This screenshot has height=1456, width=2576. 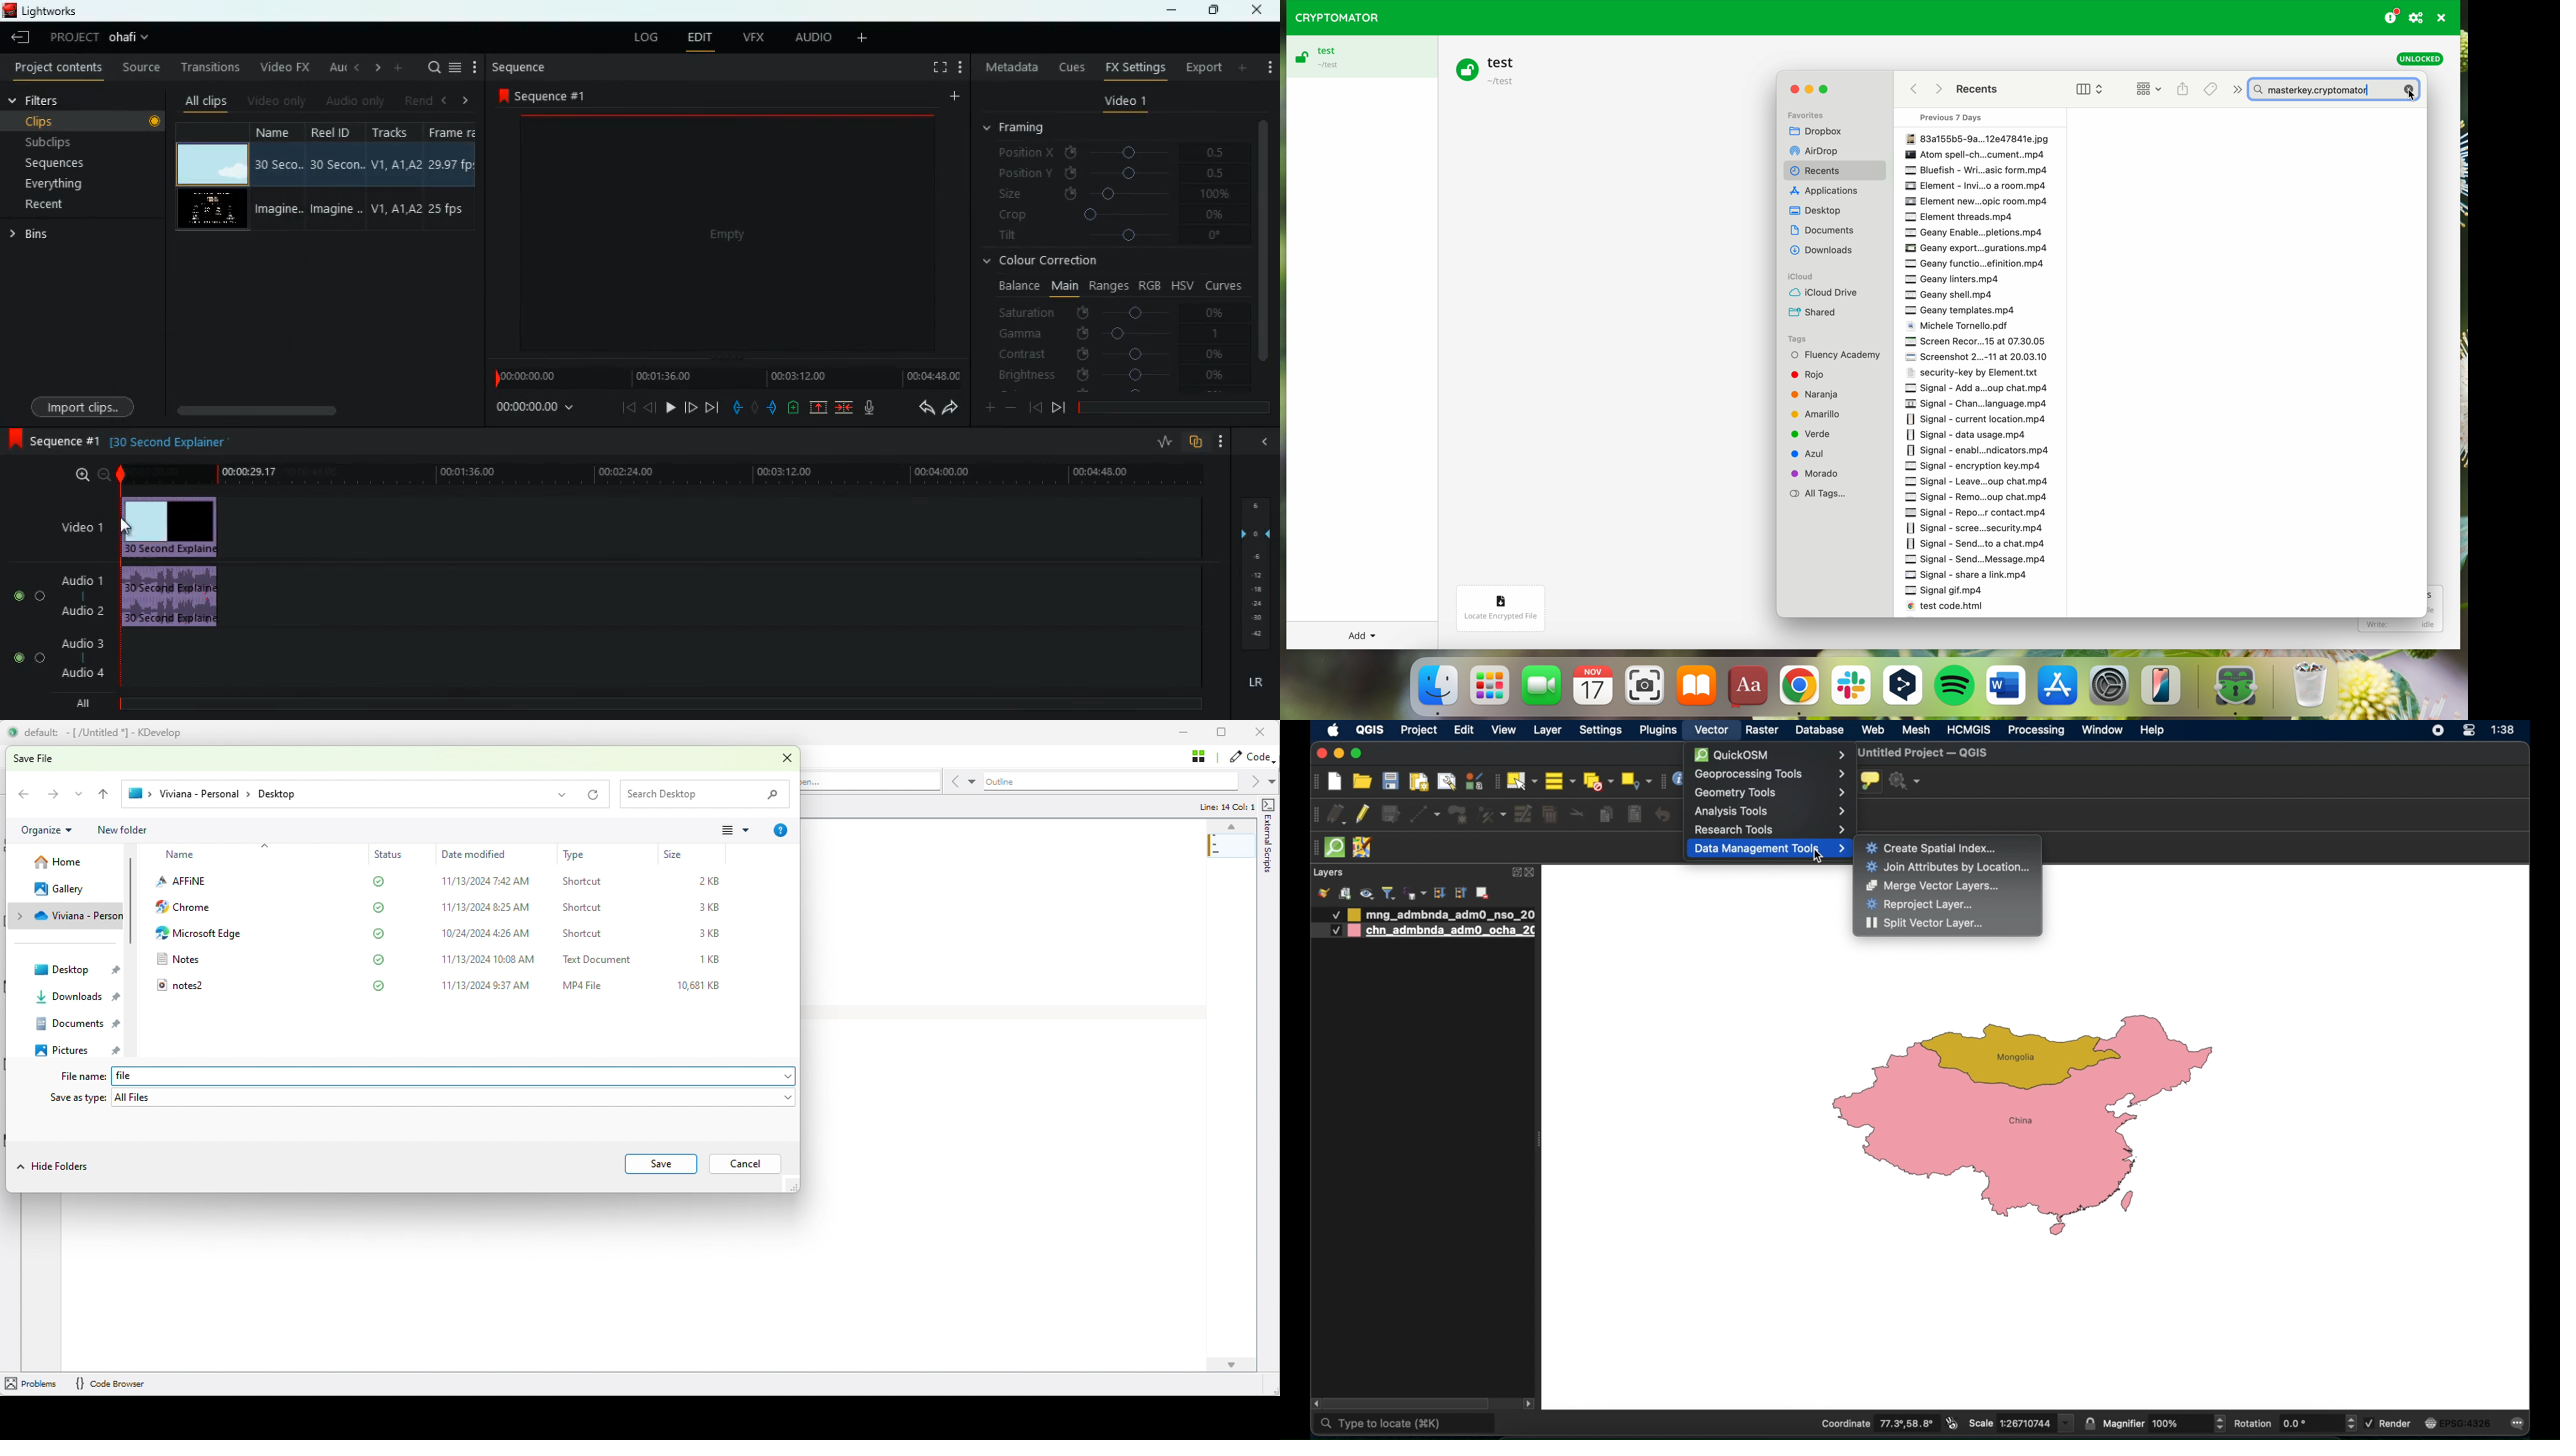 I want to click on filter legen by expression, so click(x=1414, y=892).